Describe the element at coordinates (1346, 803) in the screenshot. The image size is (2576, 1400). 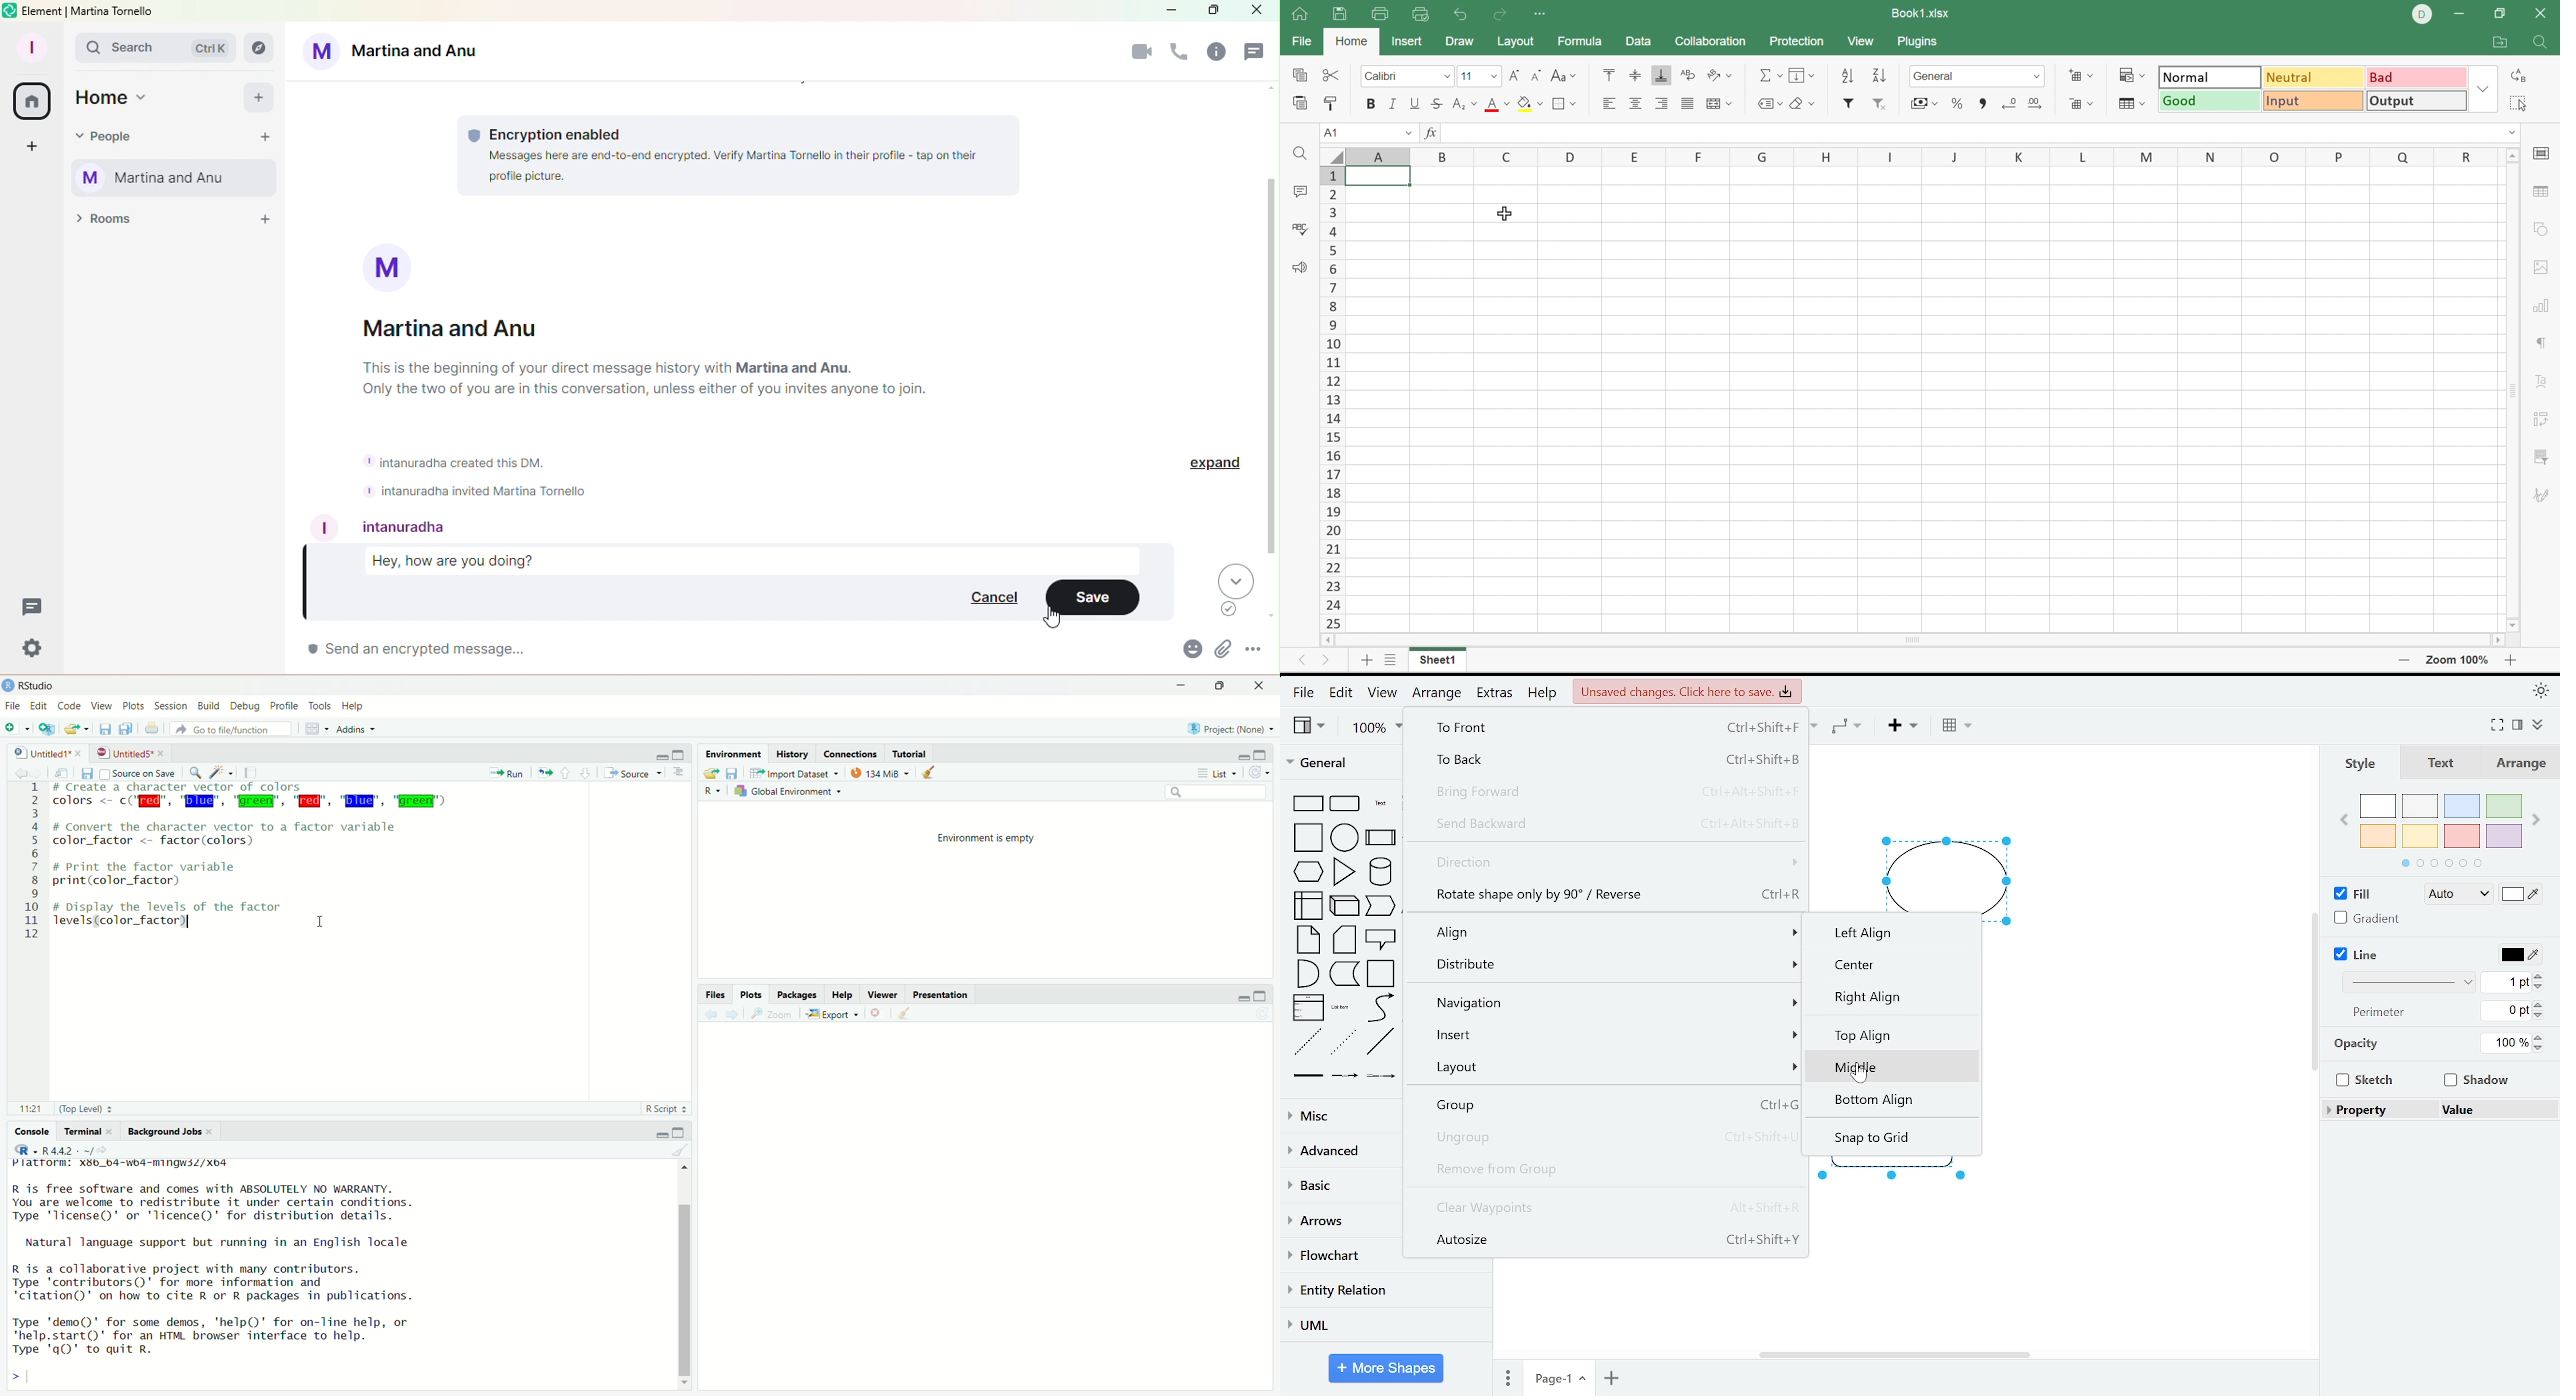
I see `rounded rectangle` at that location.